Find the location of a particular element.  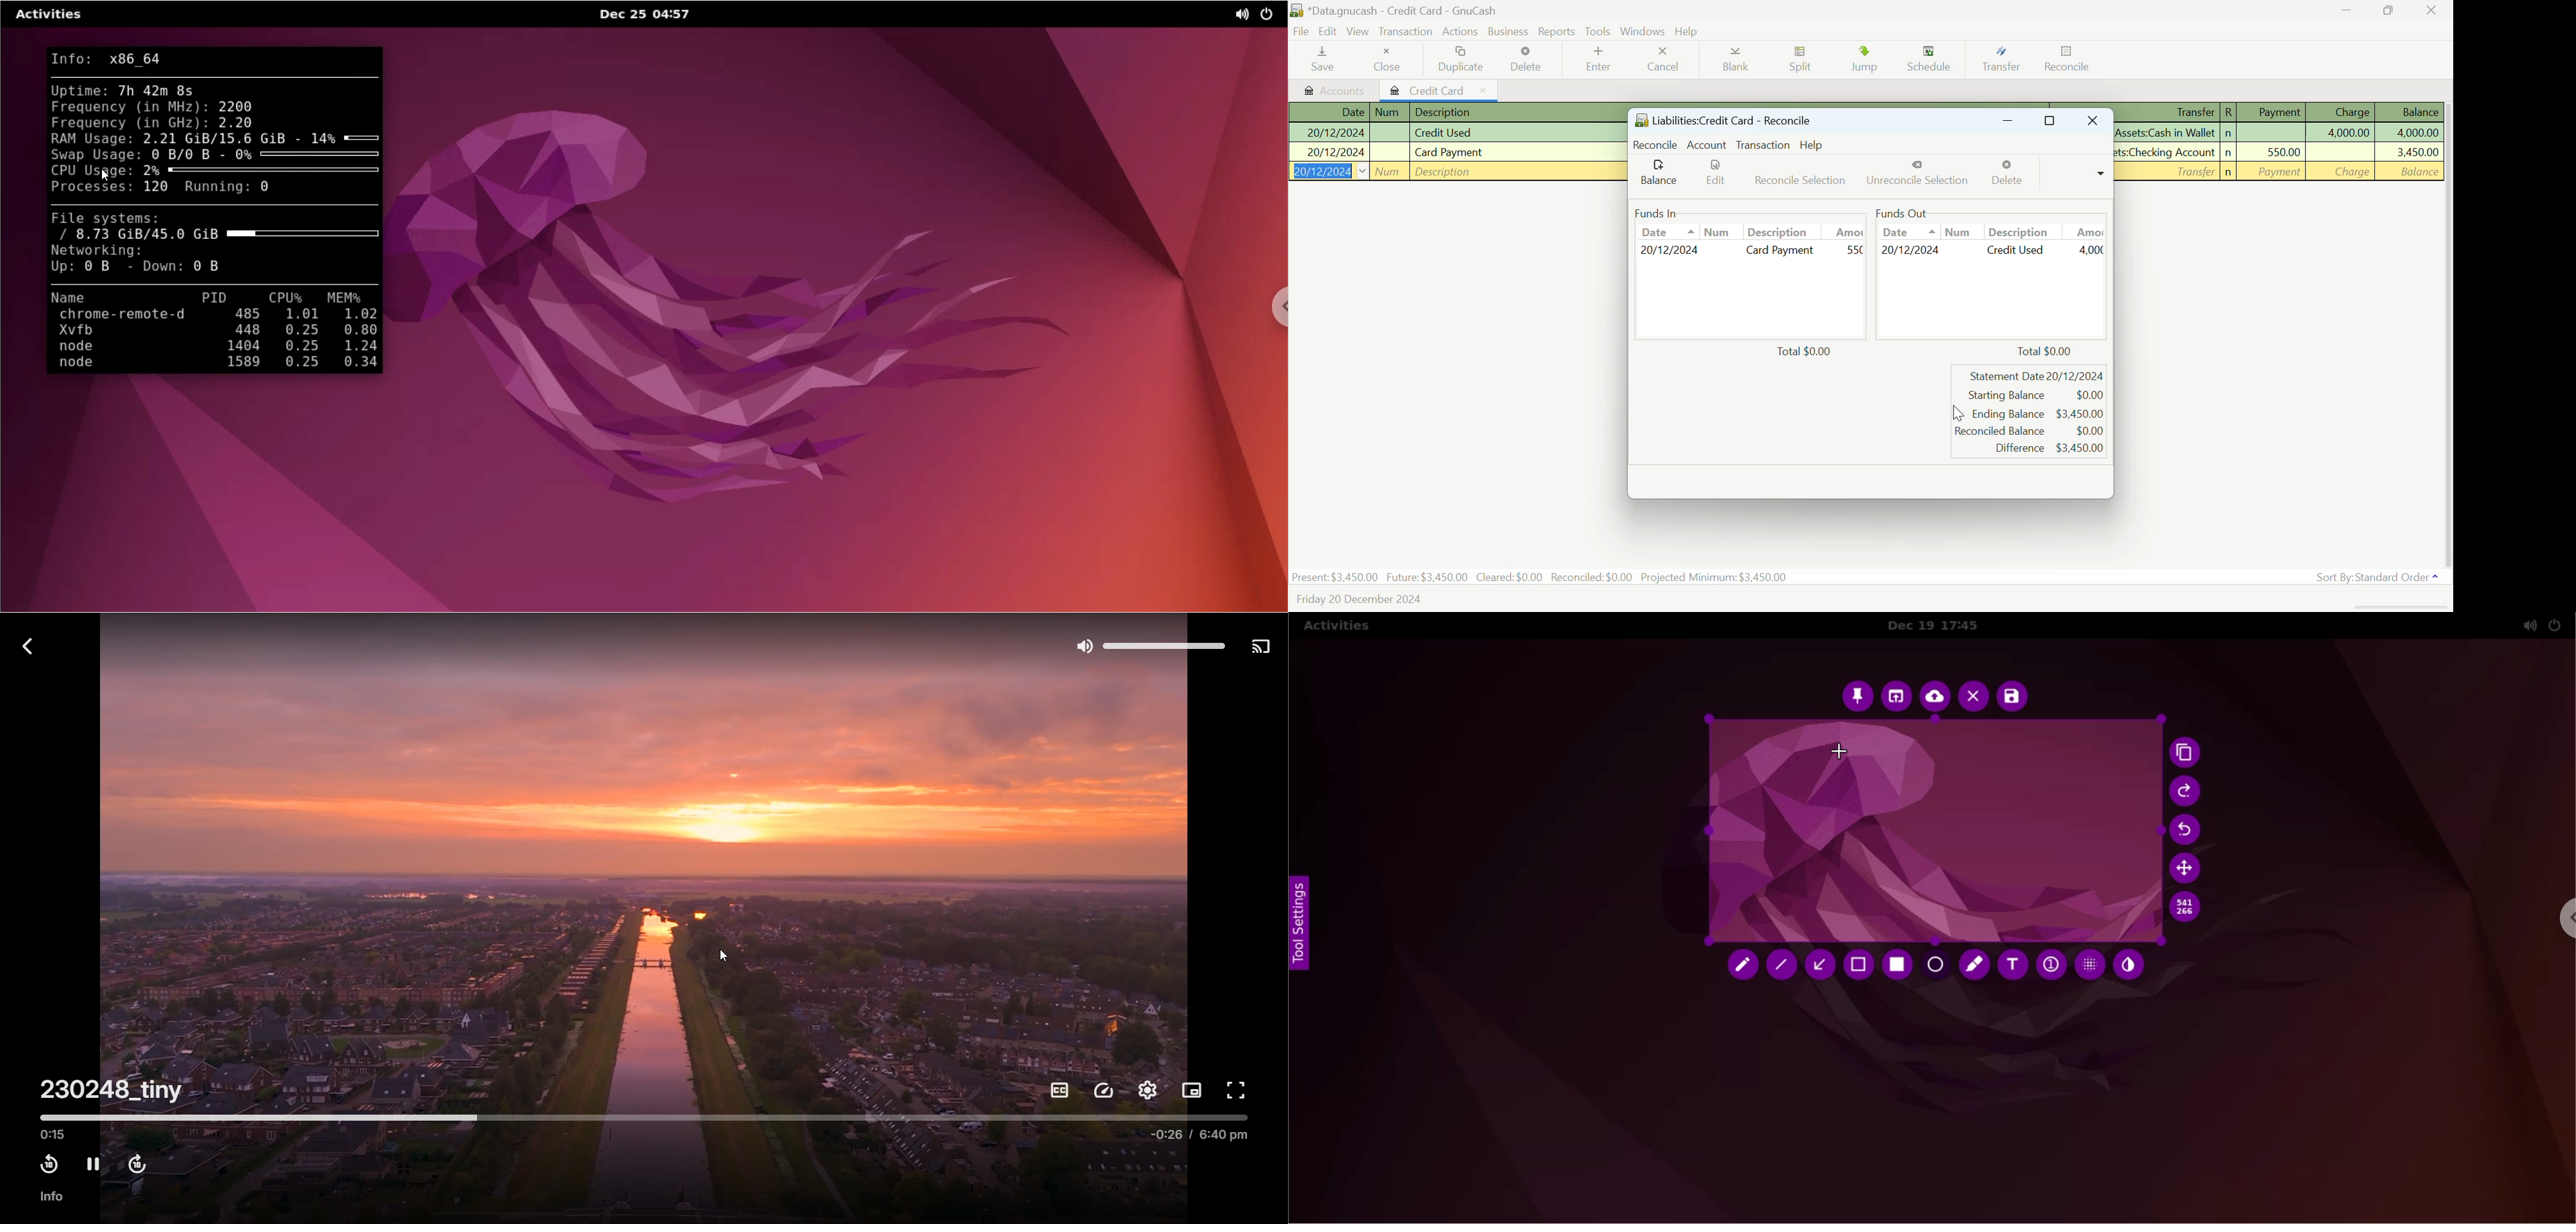

Liabilities: Credit Card is located at coordinates (1724, 121).